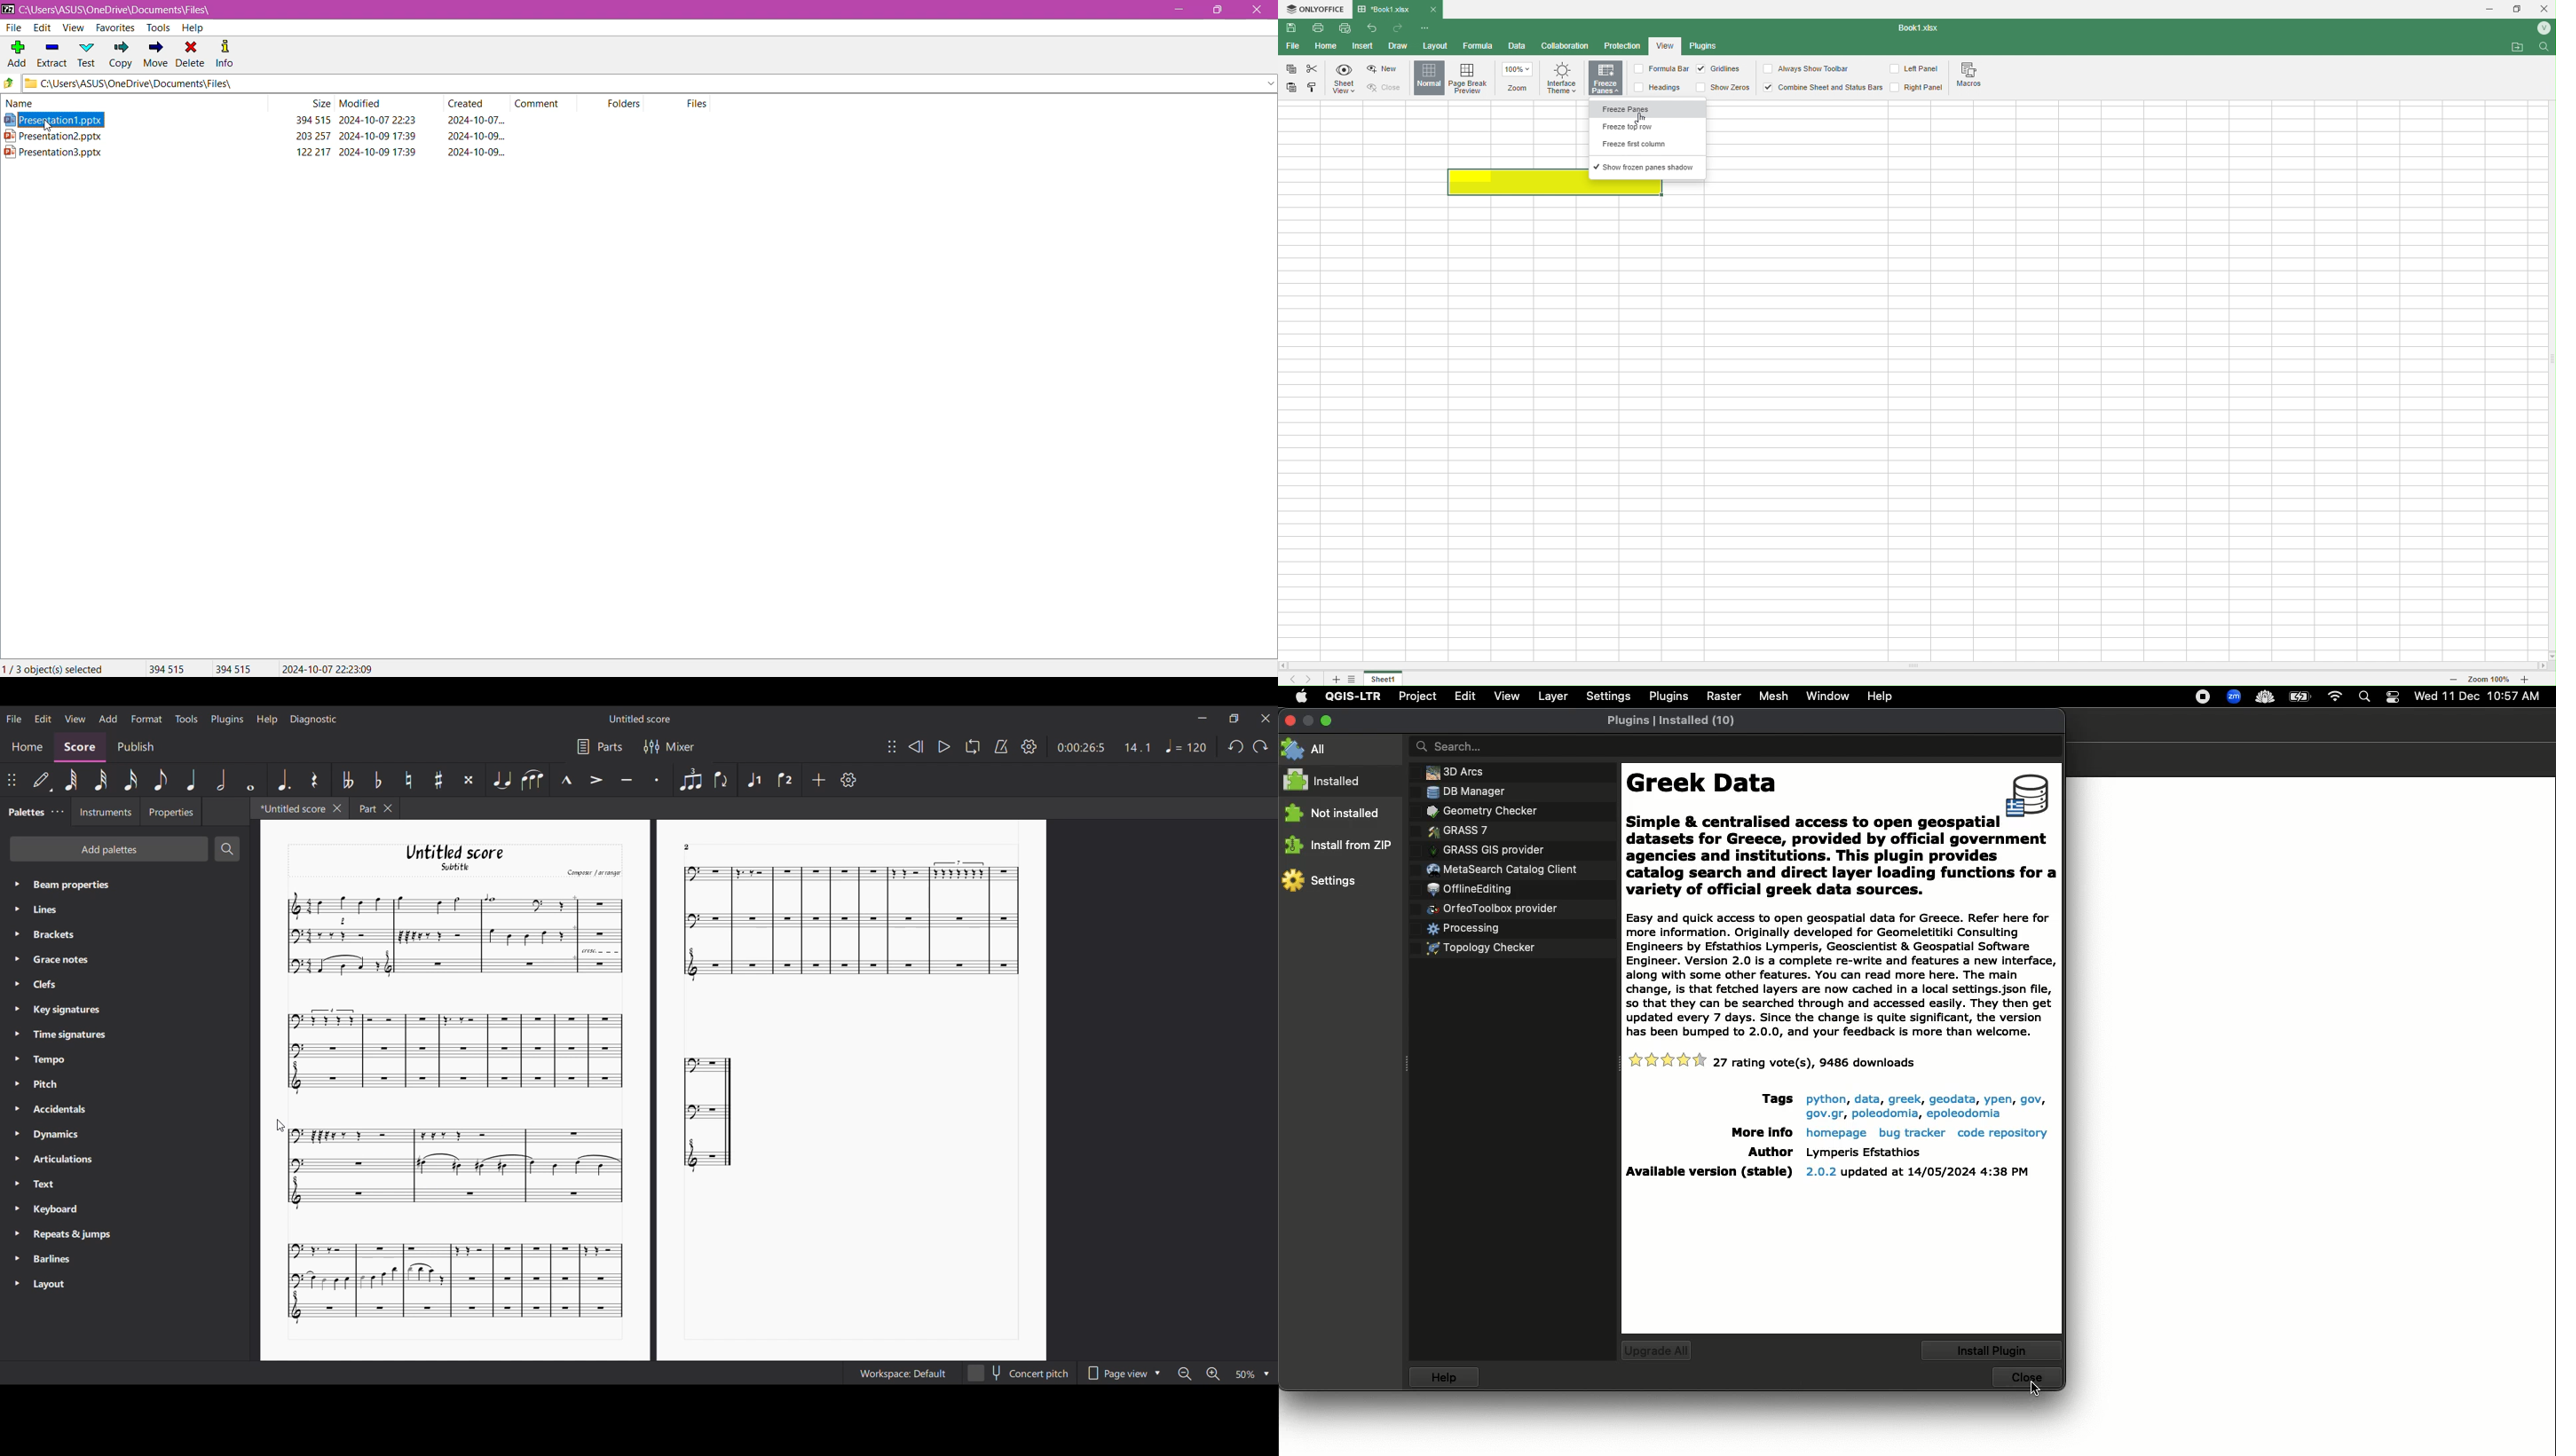 The height and width of the screenshot is (1456, 2576). What do you see at coordinates (109, 849) in the screenshot?
I see `Add palette` at bounding box center [109, 849].